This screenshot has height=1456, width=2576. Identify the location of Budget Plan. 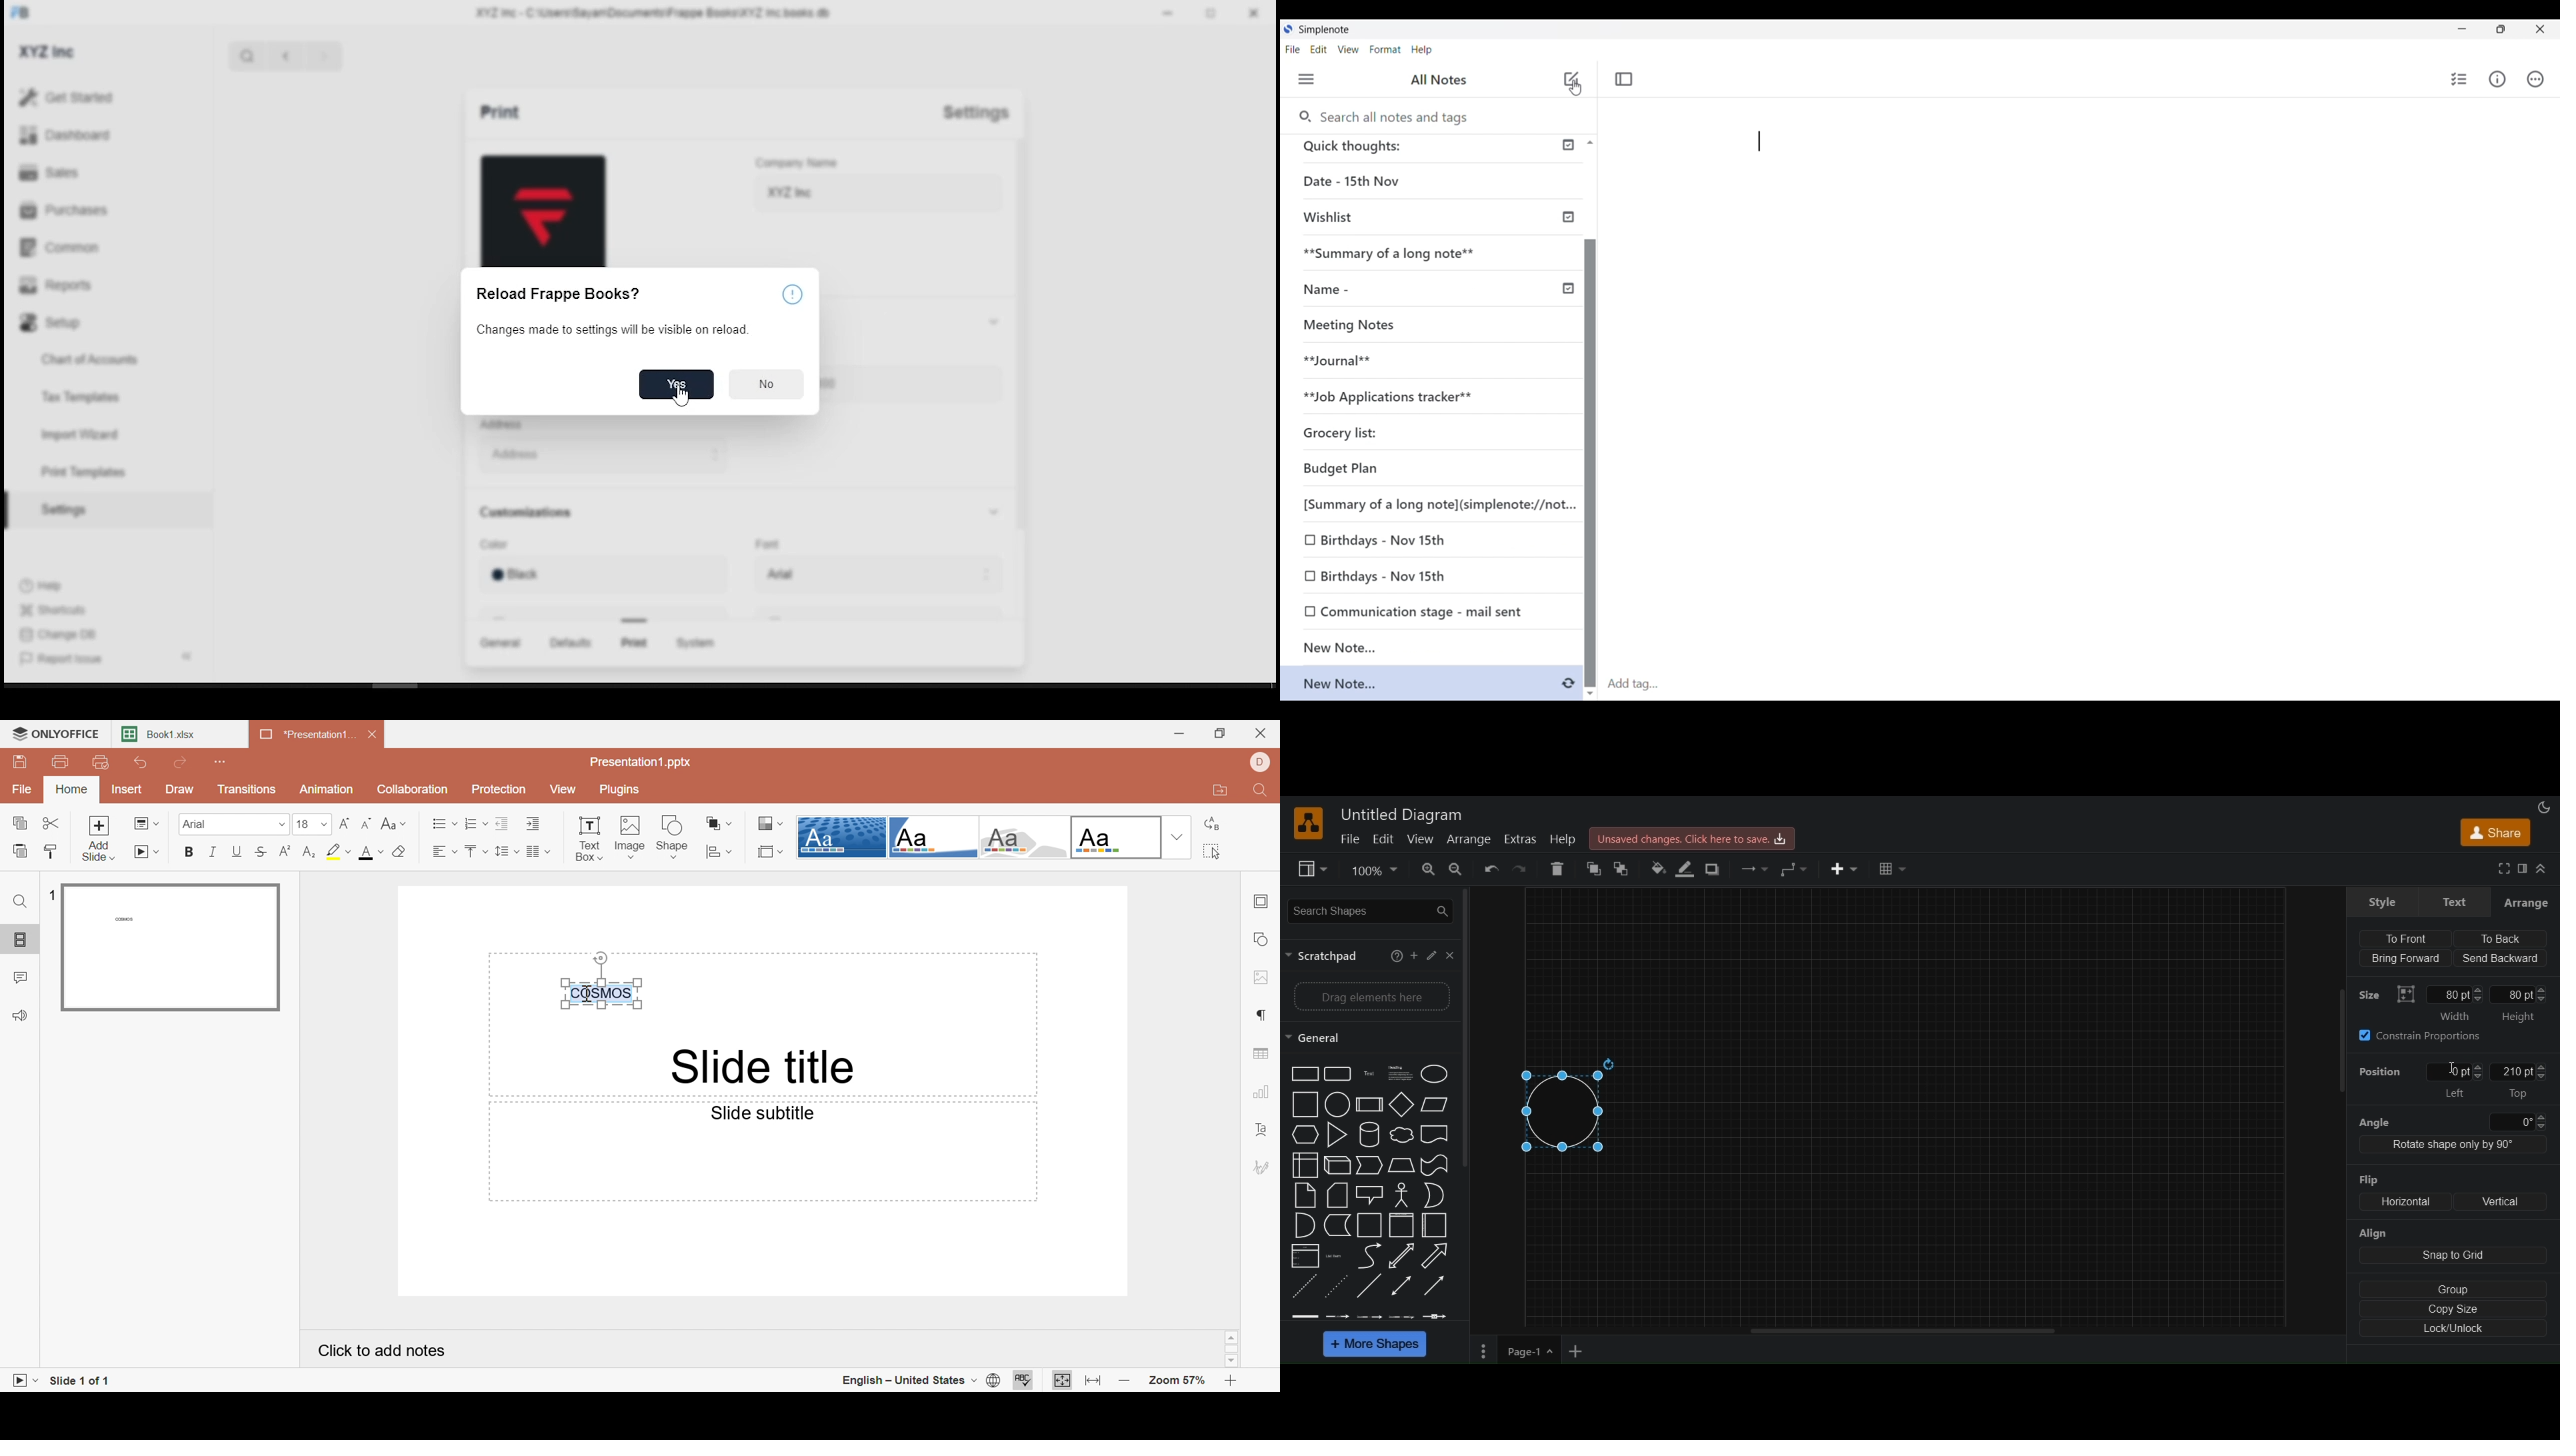
(1387, 467).